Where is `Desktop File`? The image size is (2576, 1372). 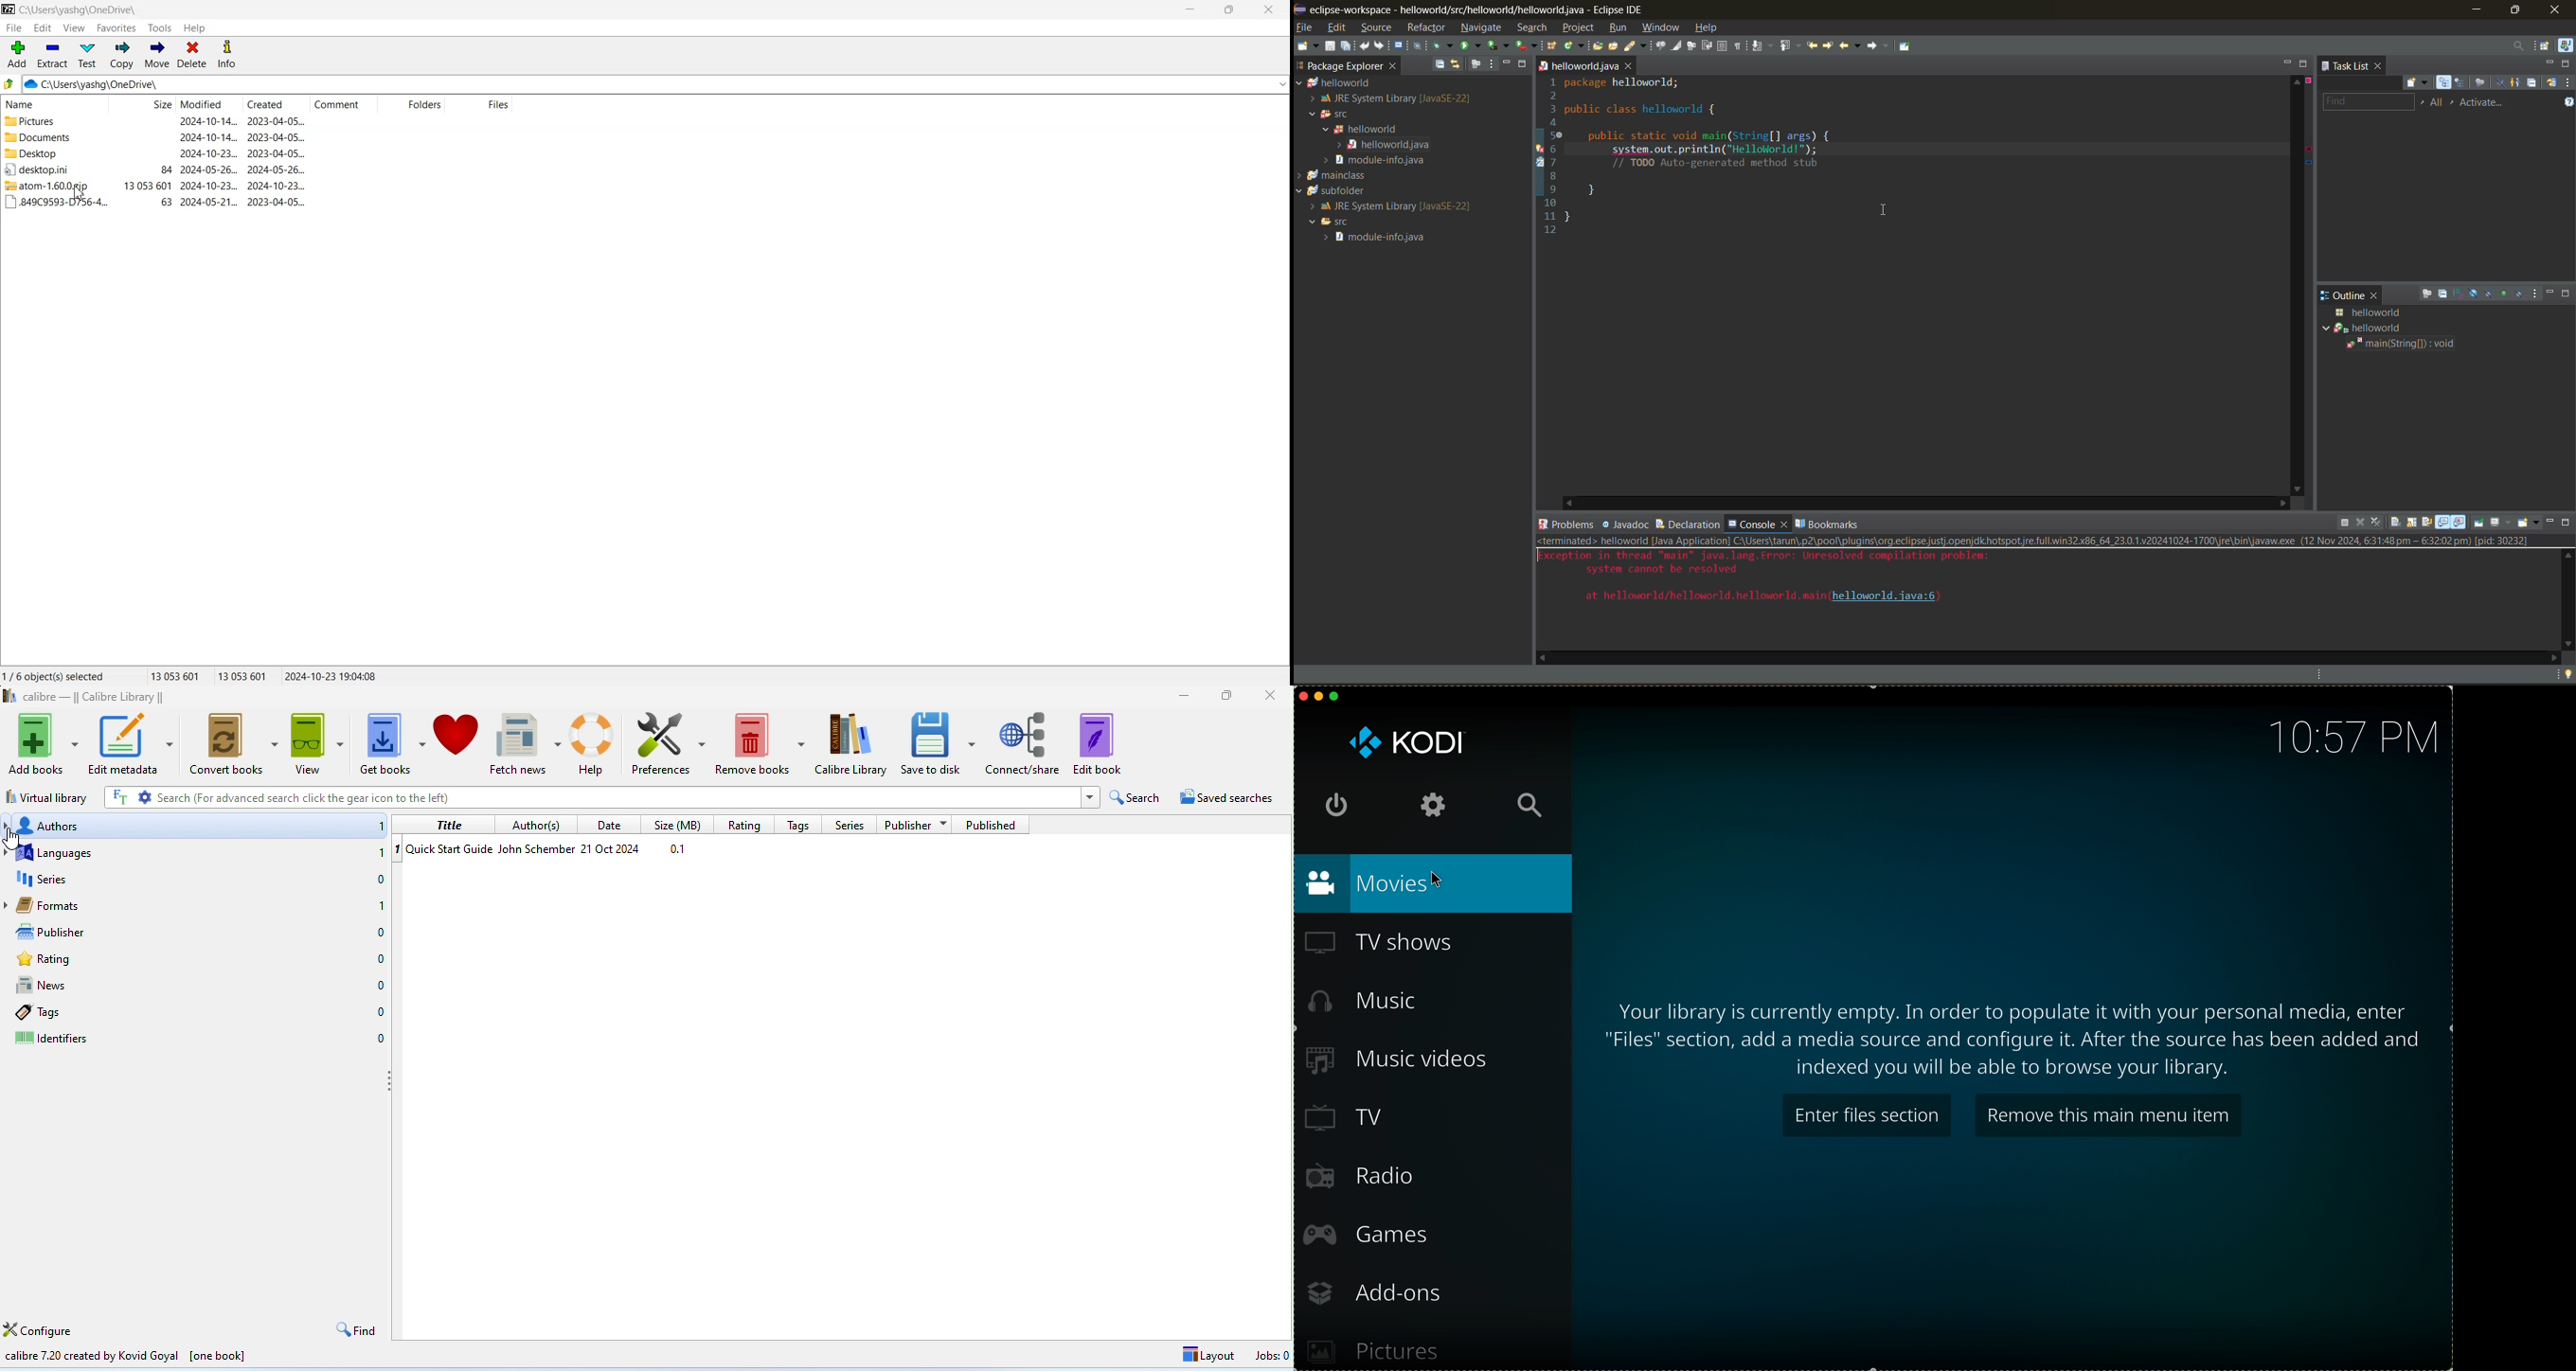 Desktop File is located at coordinates (50, 169).